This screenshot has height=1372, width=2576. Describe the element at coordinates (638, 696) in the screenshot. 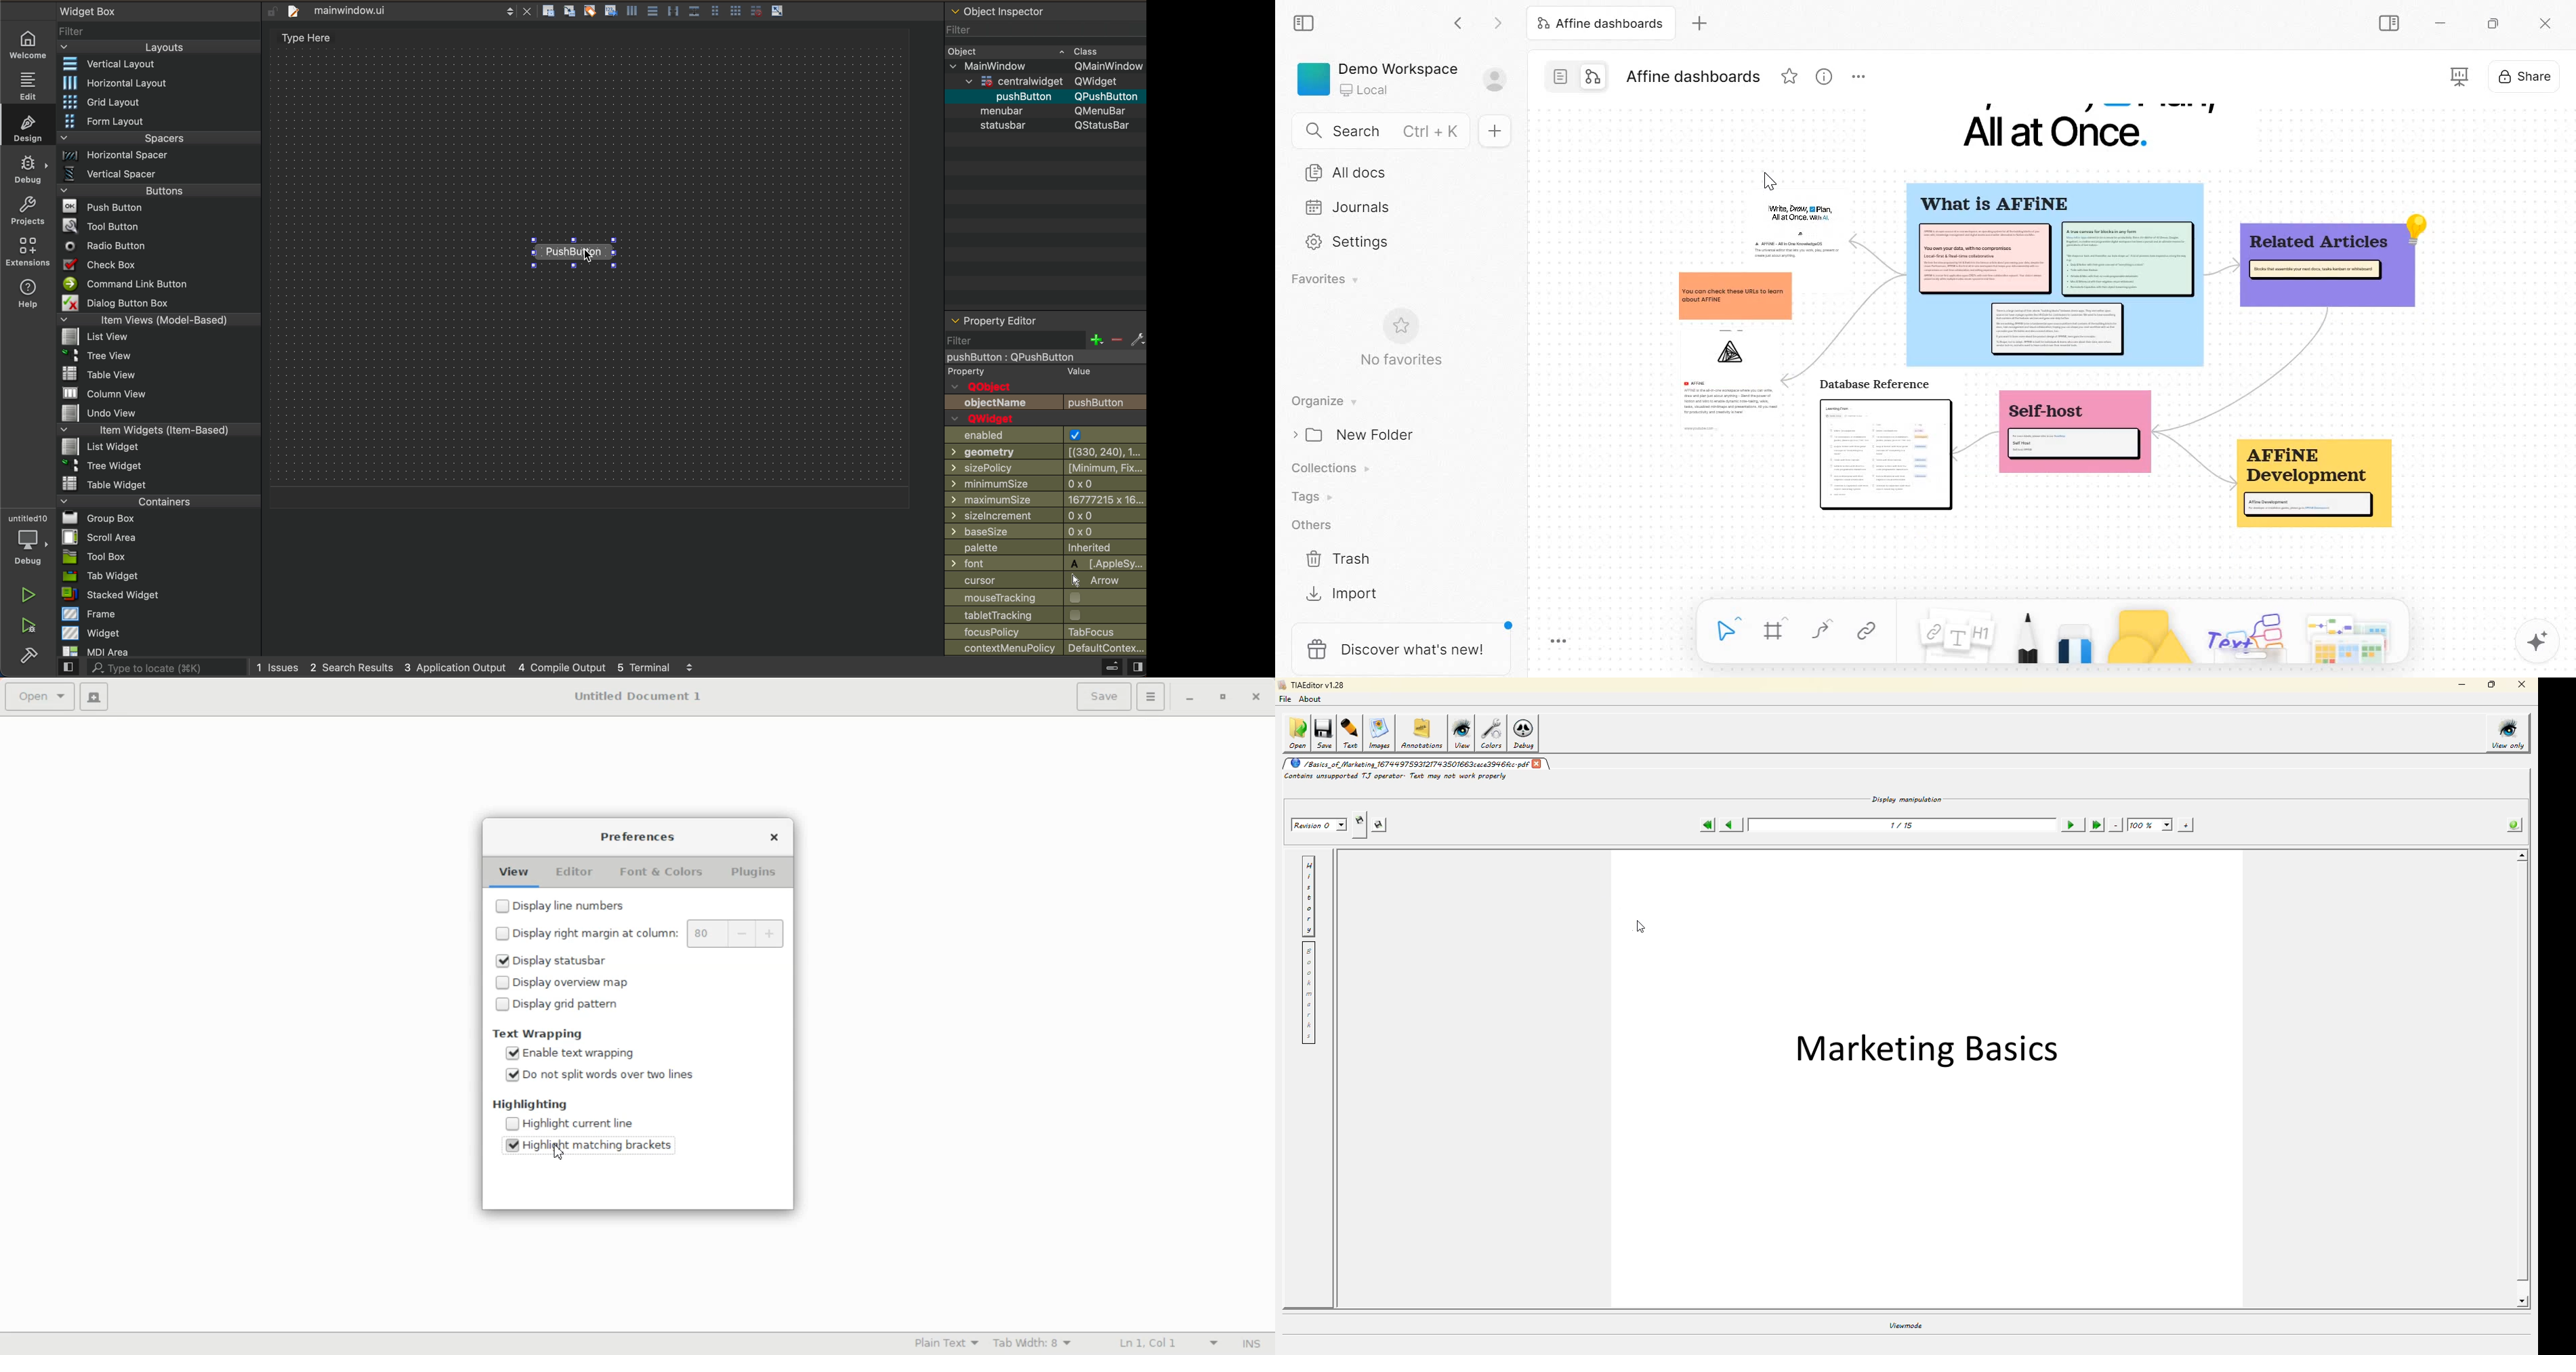

I see `Untitled Document 1` at that location.